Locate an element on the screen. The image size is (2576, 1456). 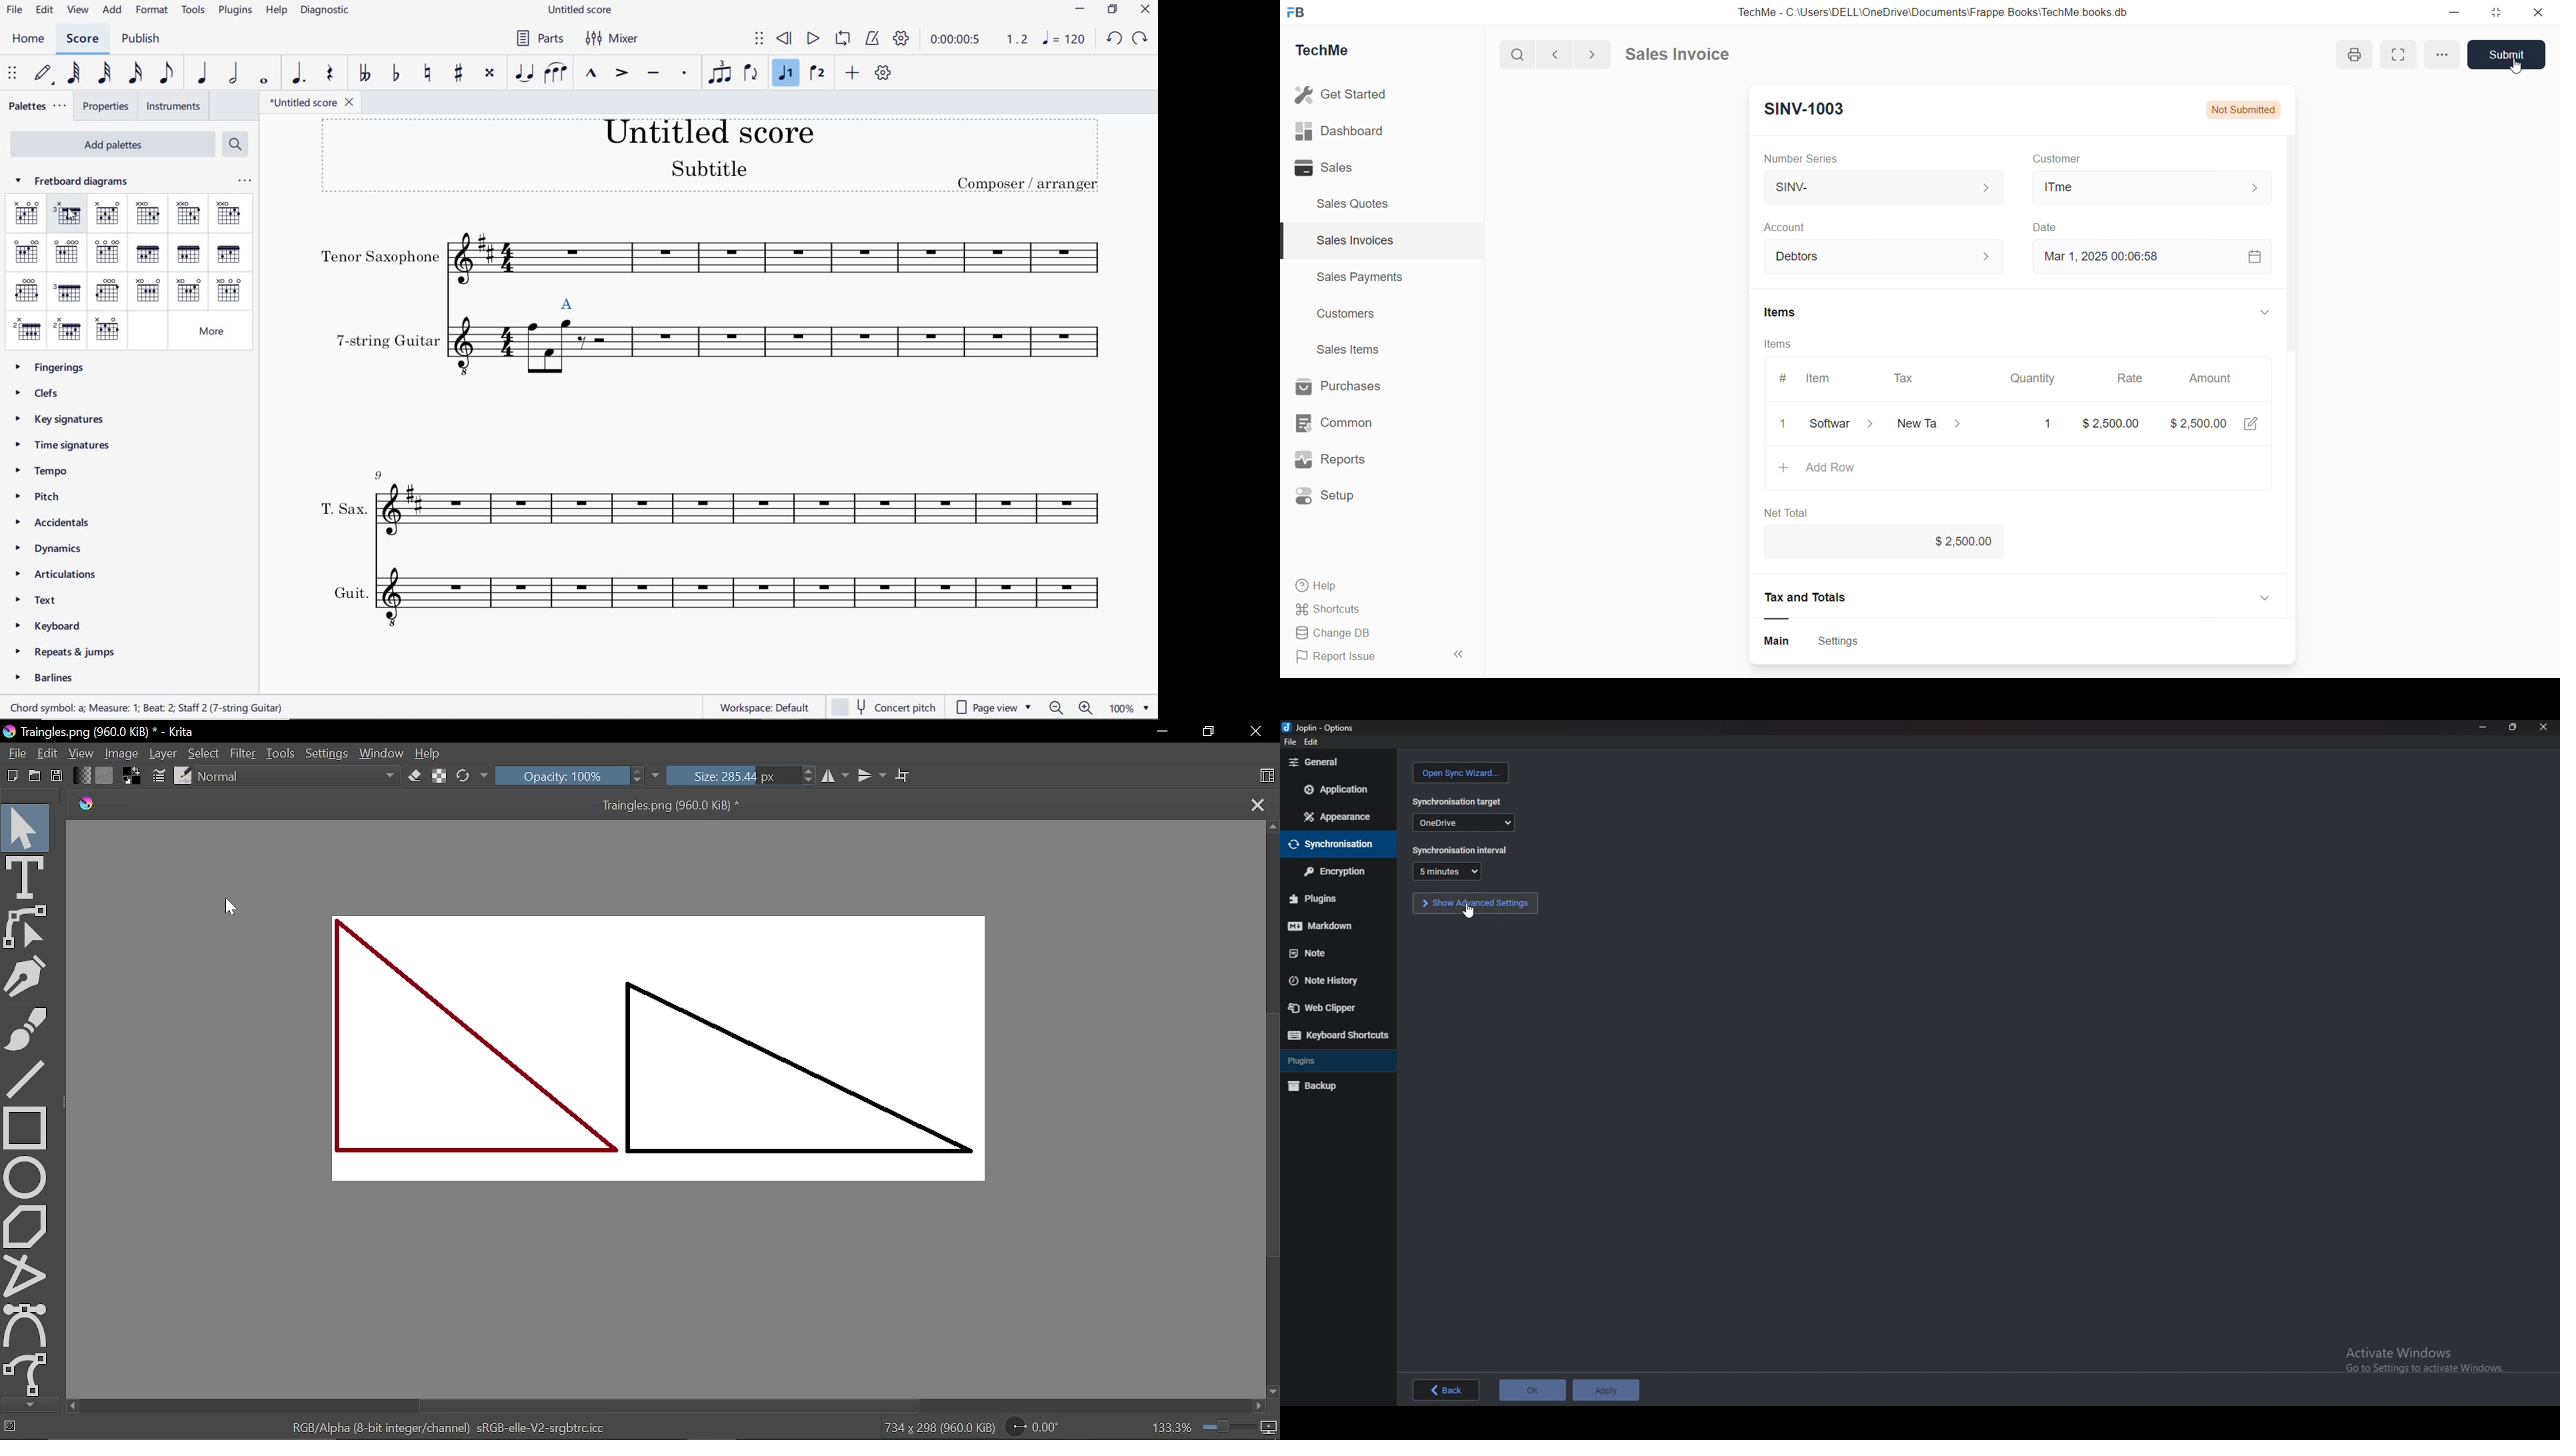
Sales Invoices is located at coordinates (1349, 243).